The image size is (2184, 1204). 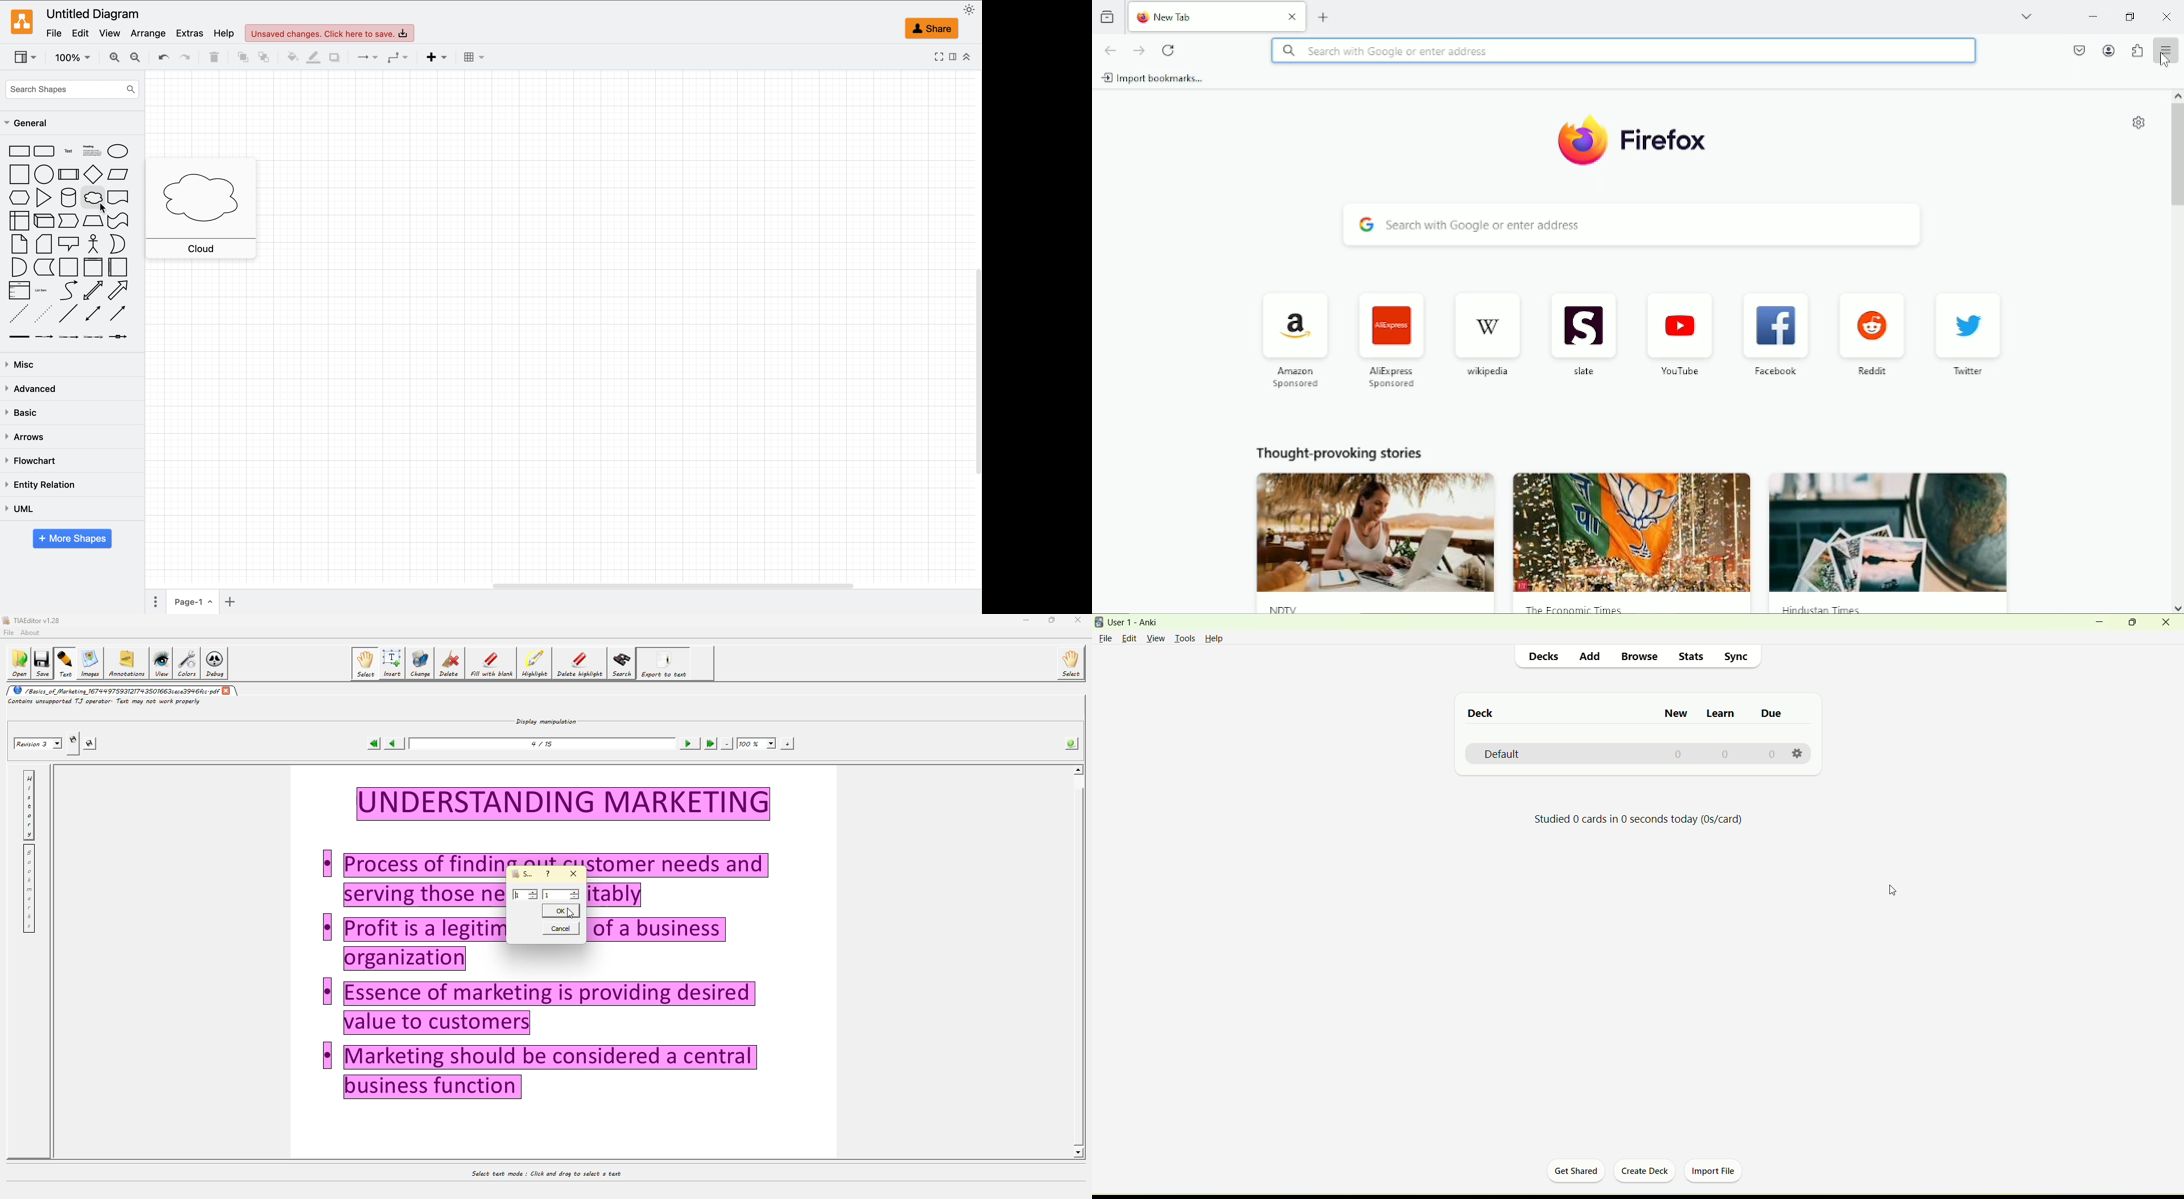 I want to click on logo, so click(x=1099, y=622).